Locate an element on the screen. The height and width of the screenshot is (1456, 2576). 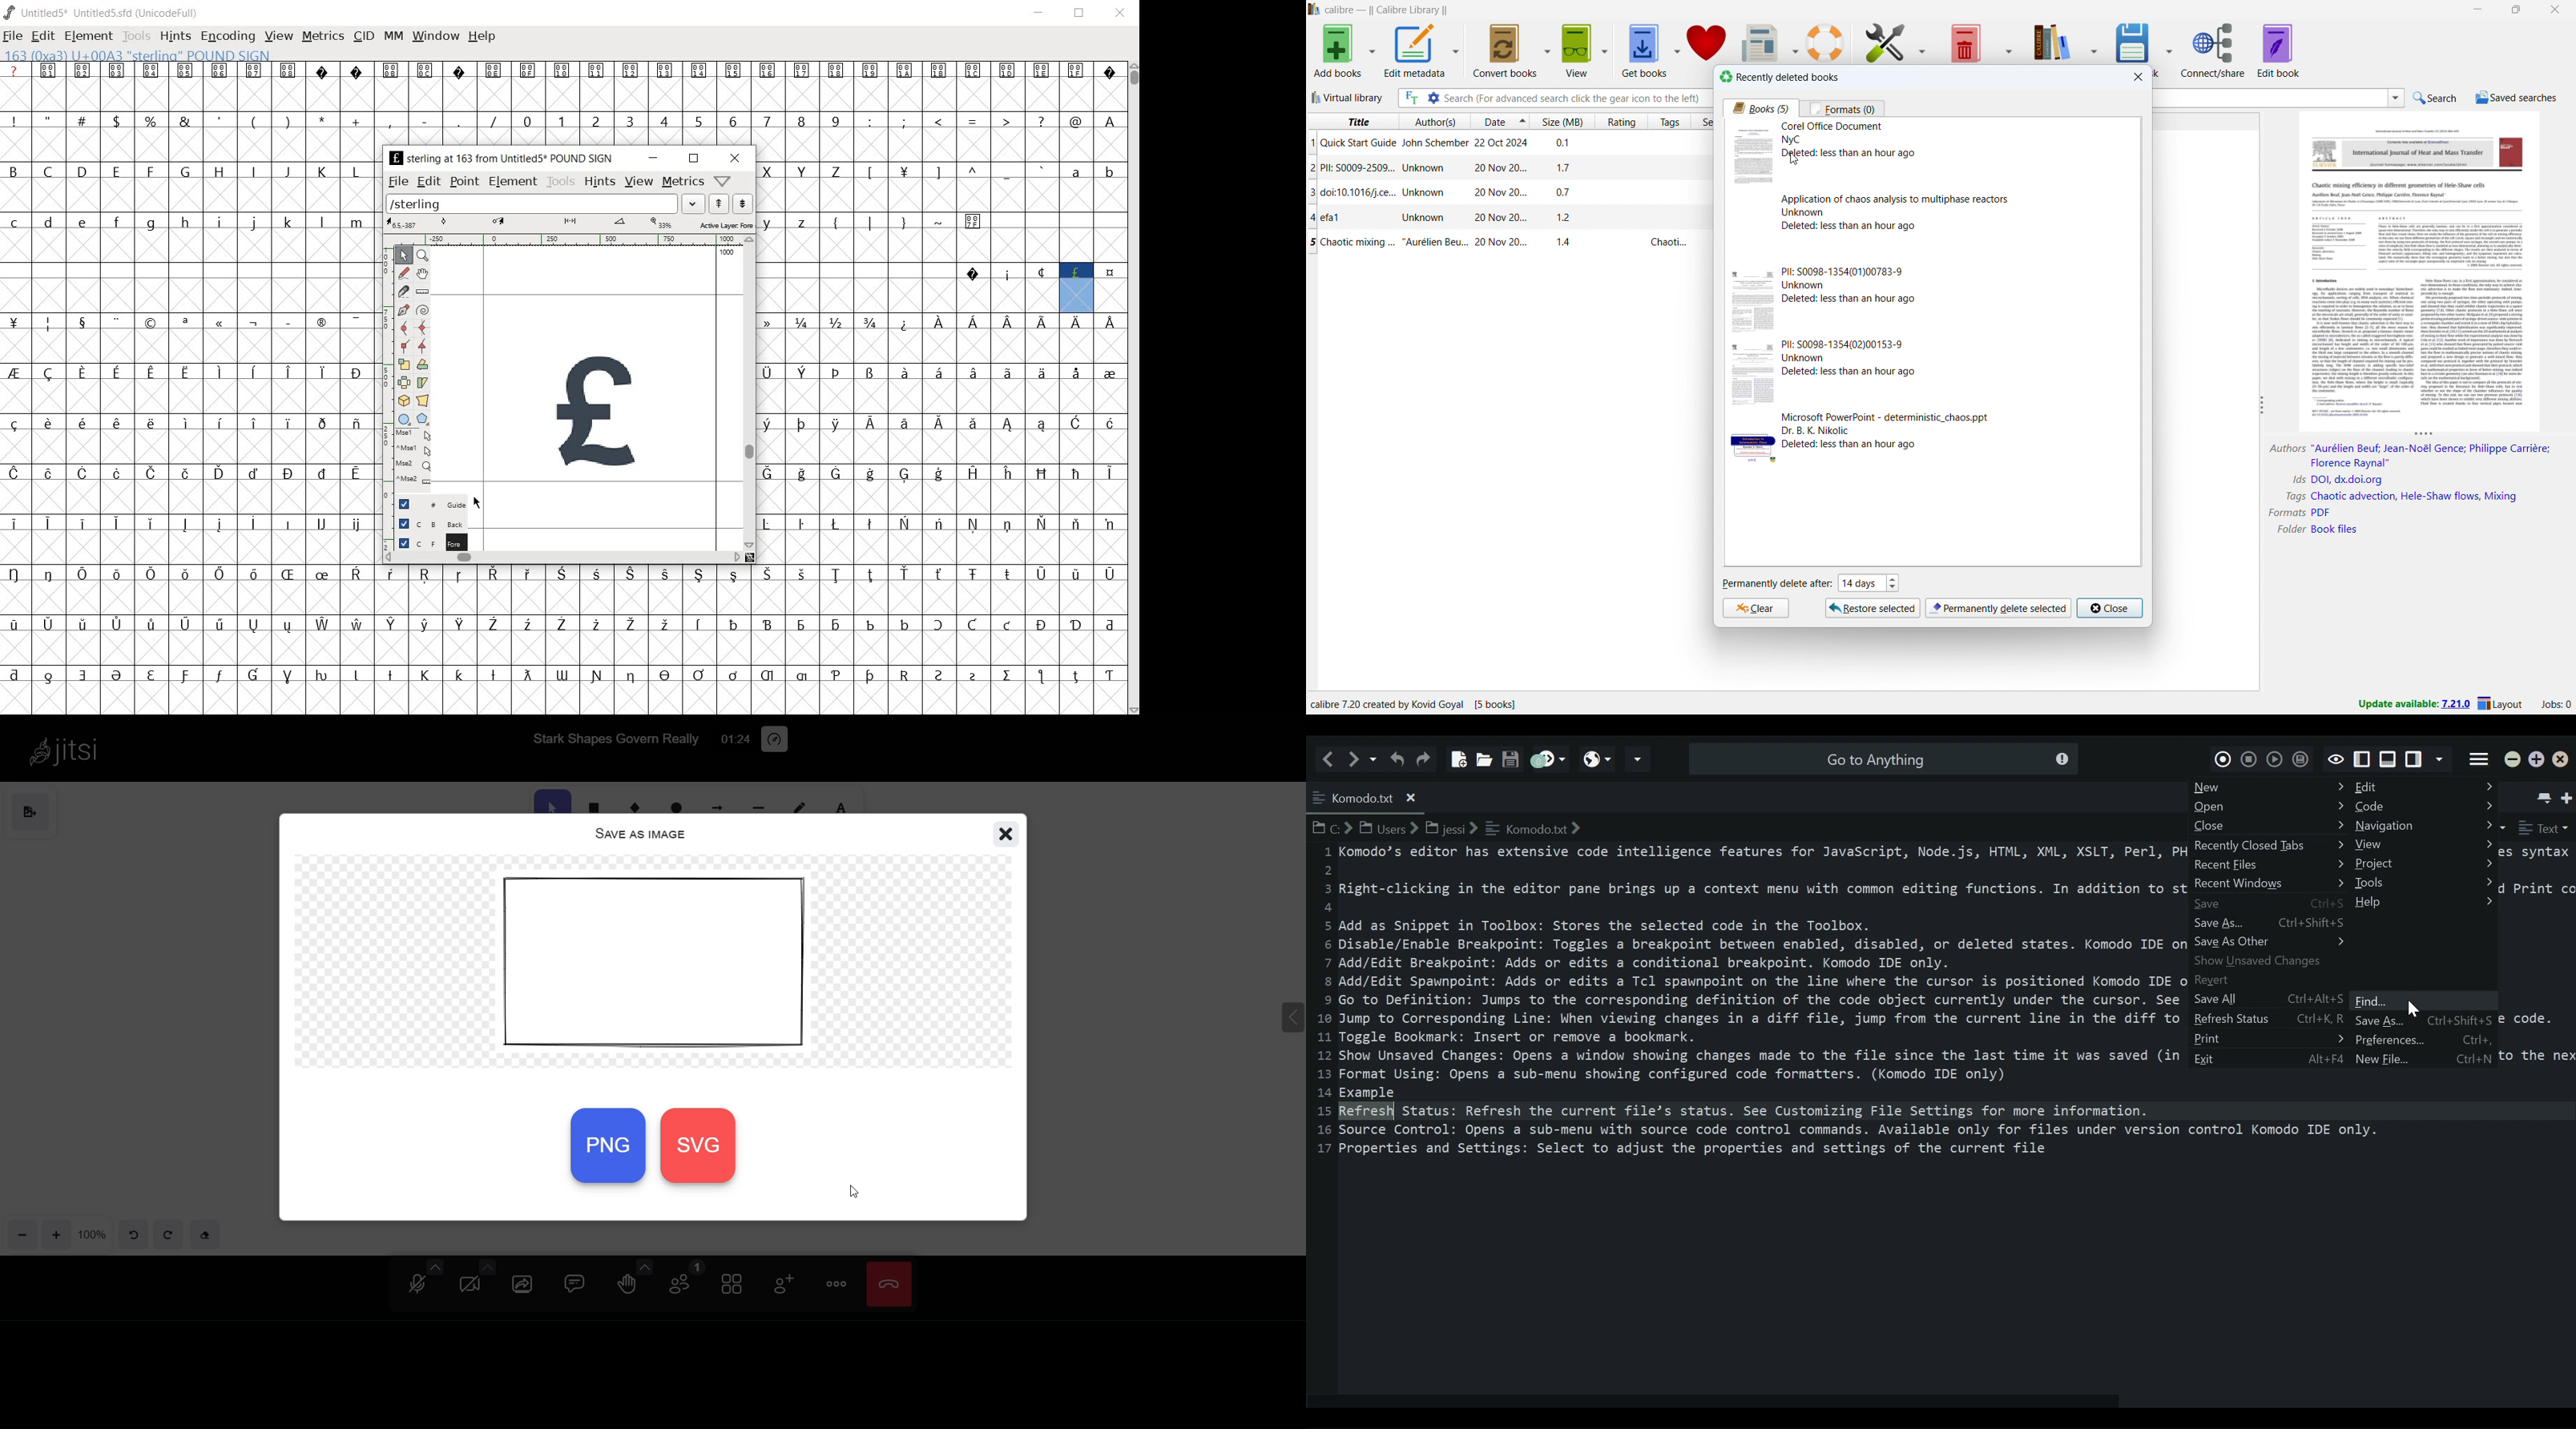
Symbol is located at coordinates (287, 677).